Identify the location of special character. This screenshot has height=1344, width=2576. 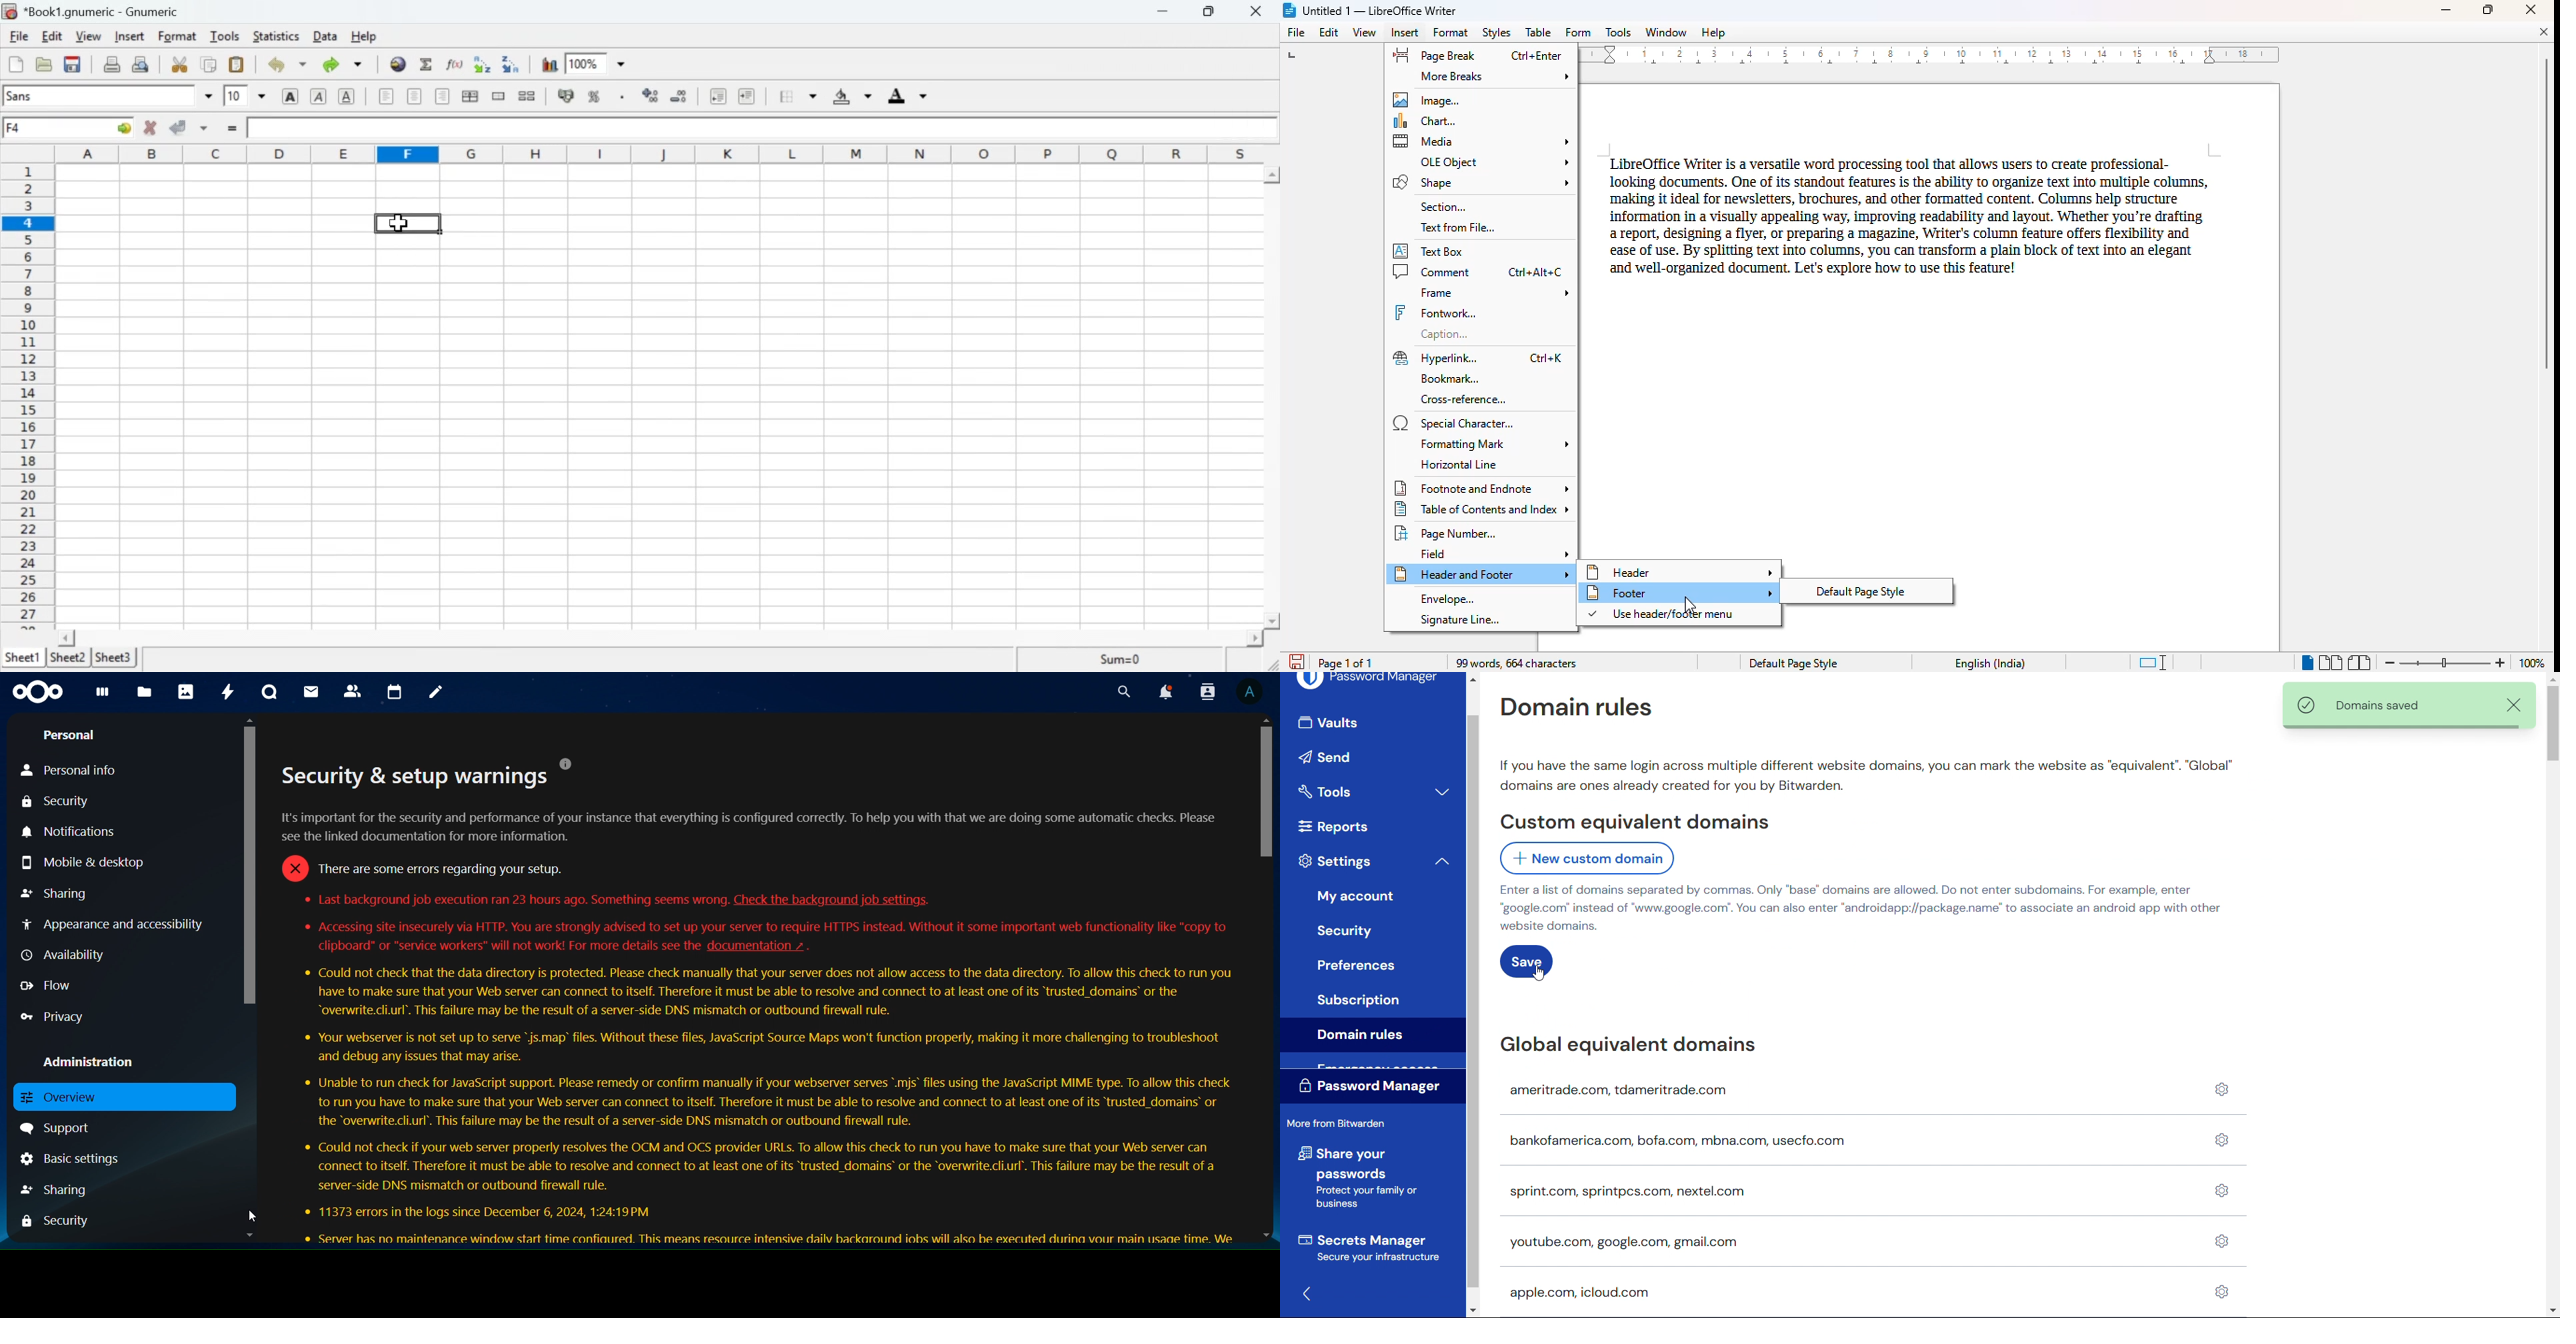
(1453, 423).